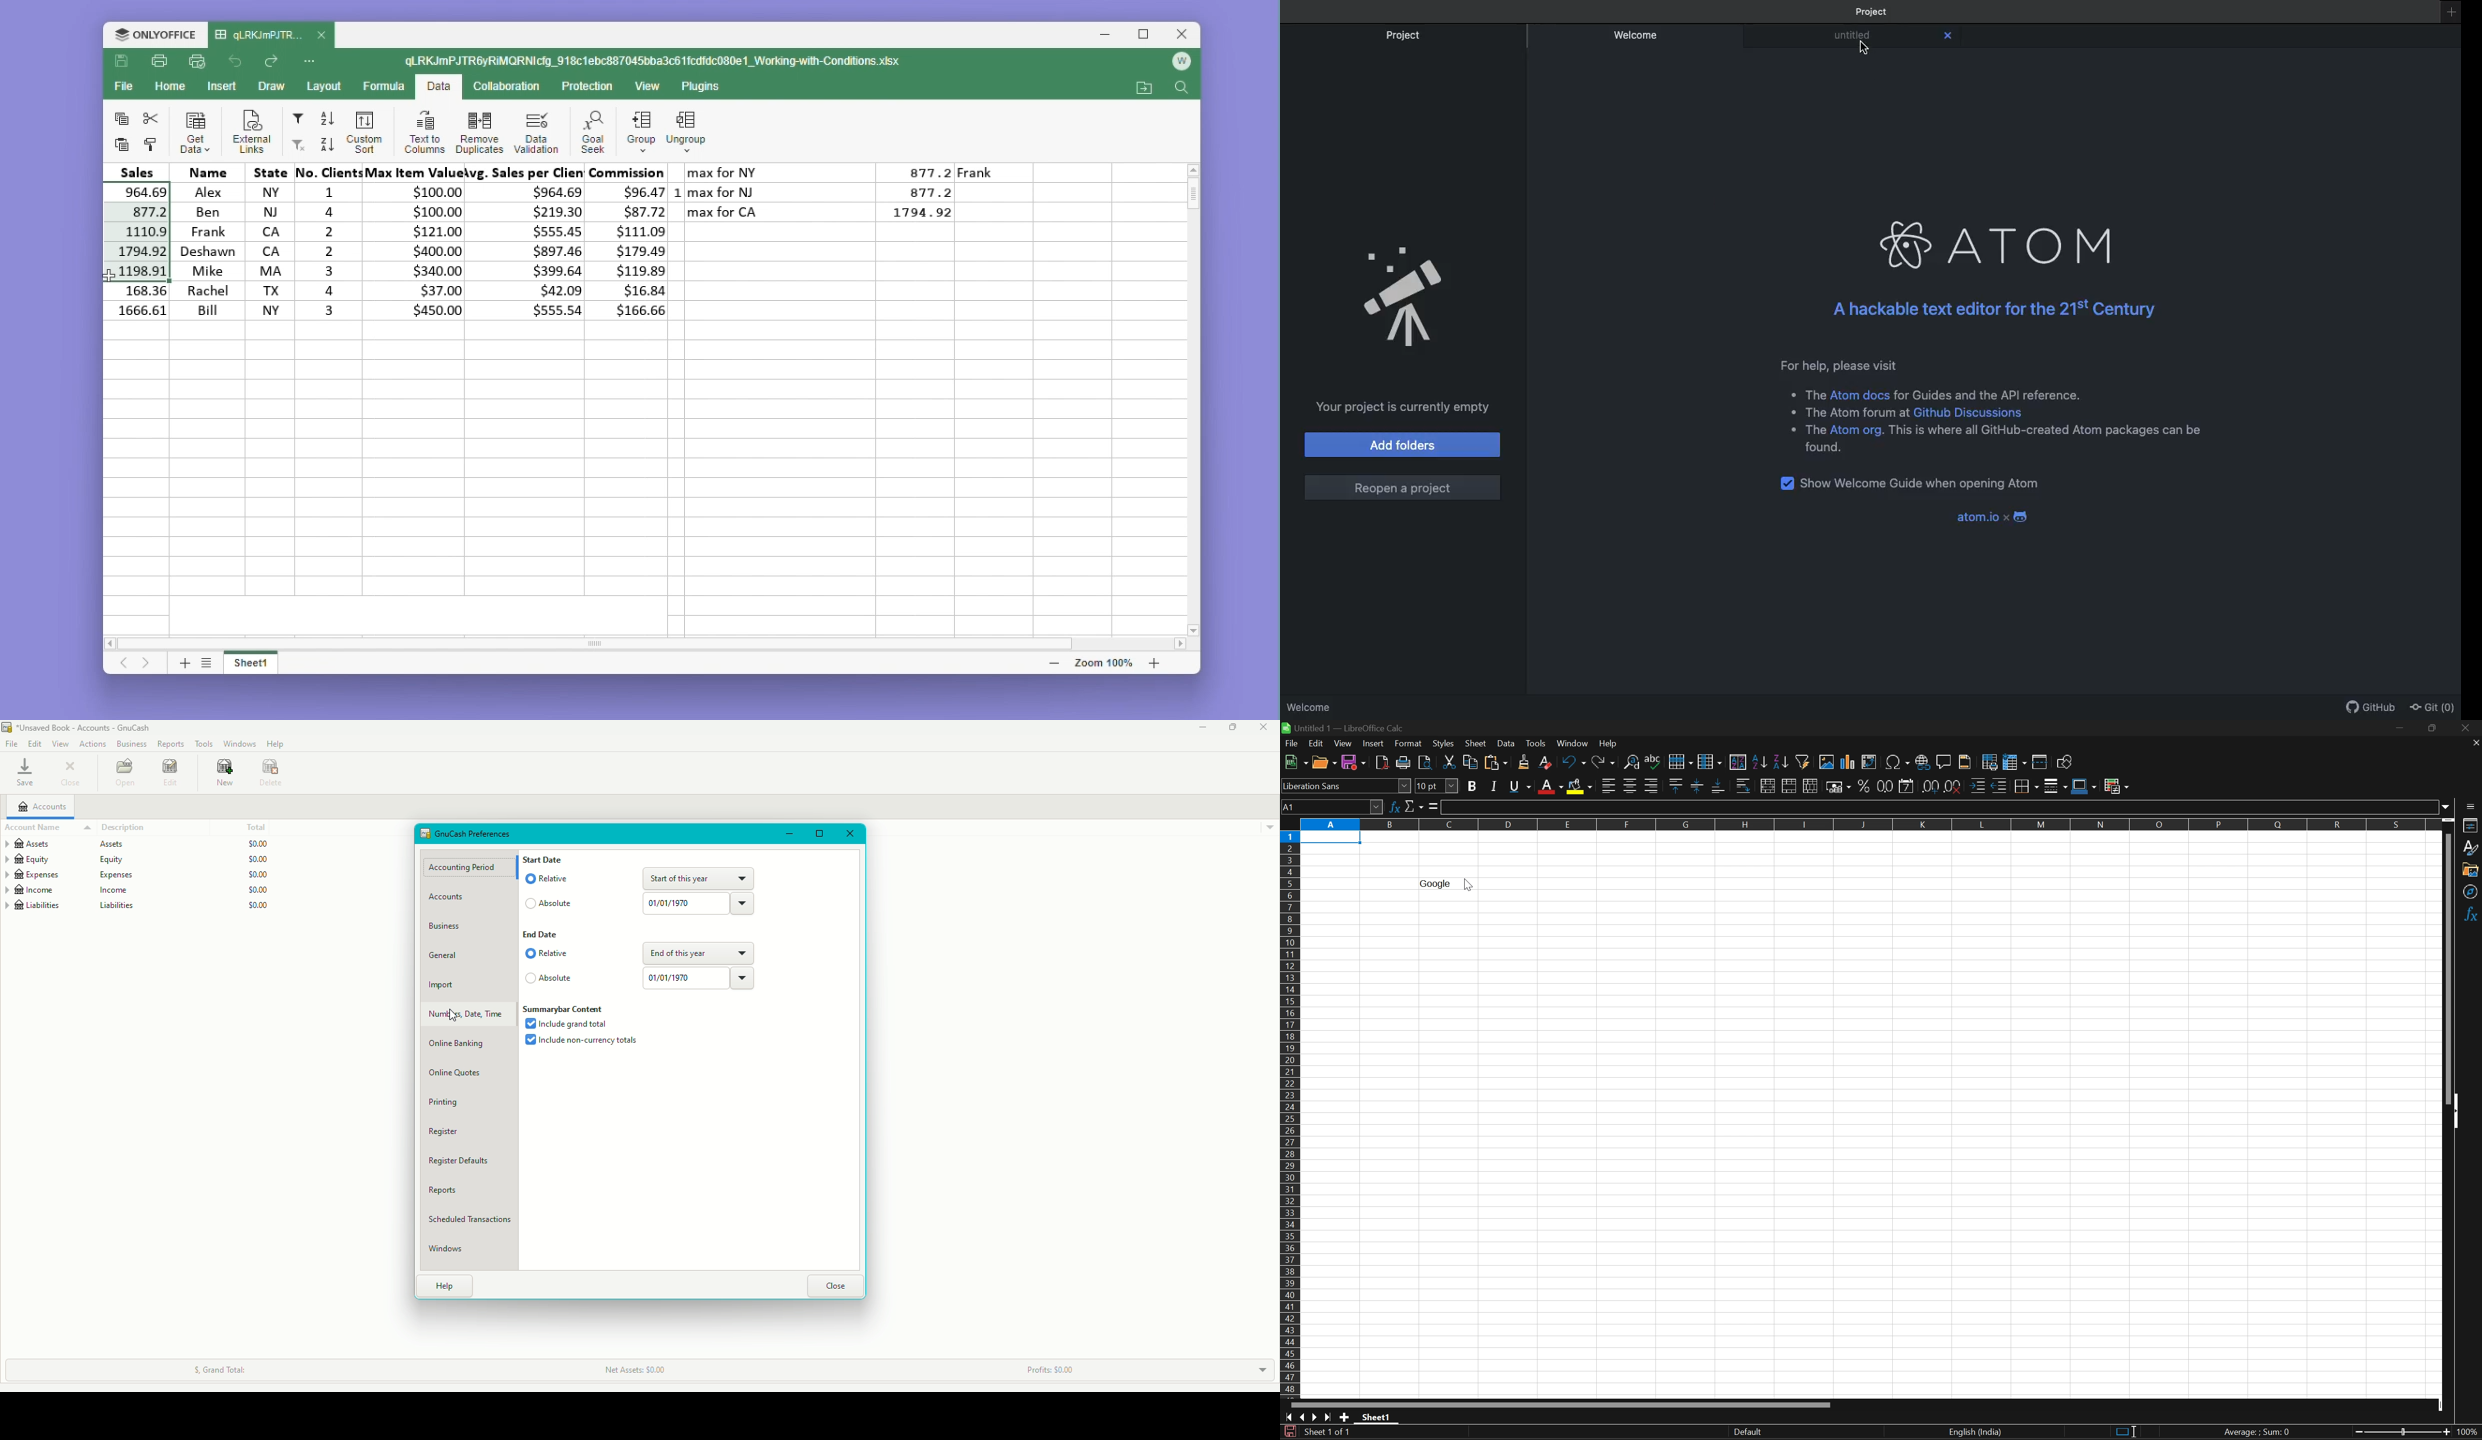  Describe the element at coordinates (2472, 892) in the screenshot. I see `Navigator` at that location.